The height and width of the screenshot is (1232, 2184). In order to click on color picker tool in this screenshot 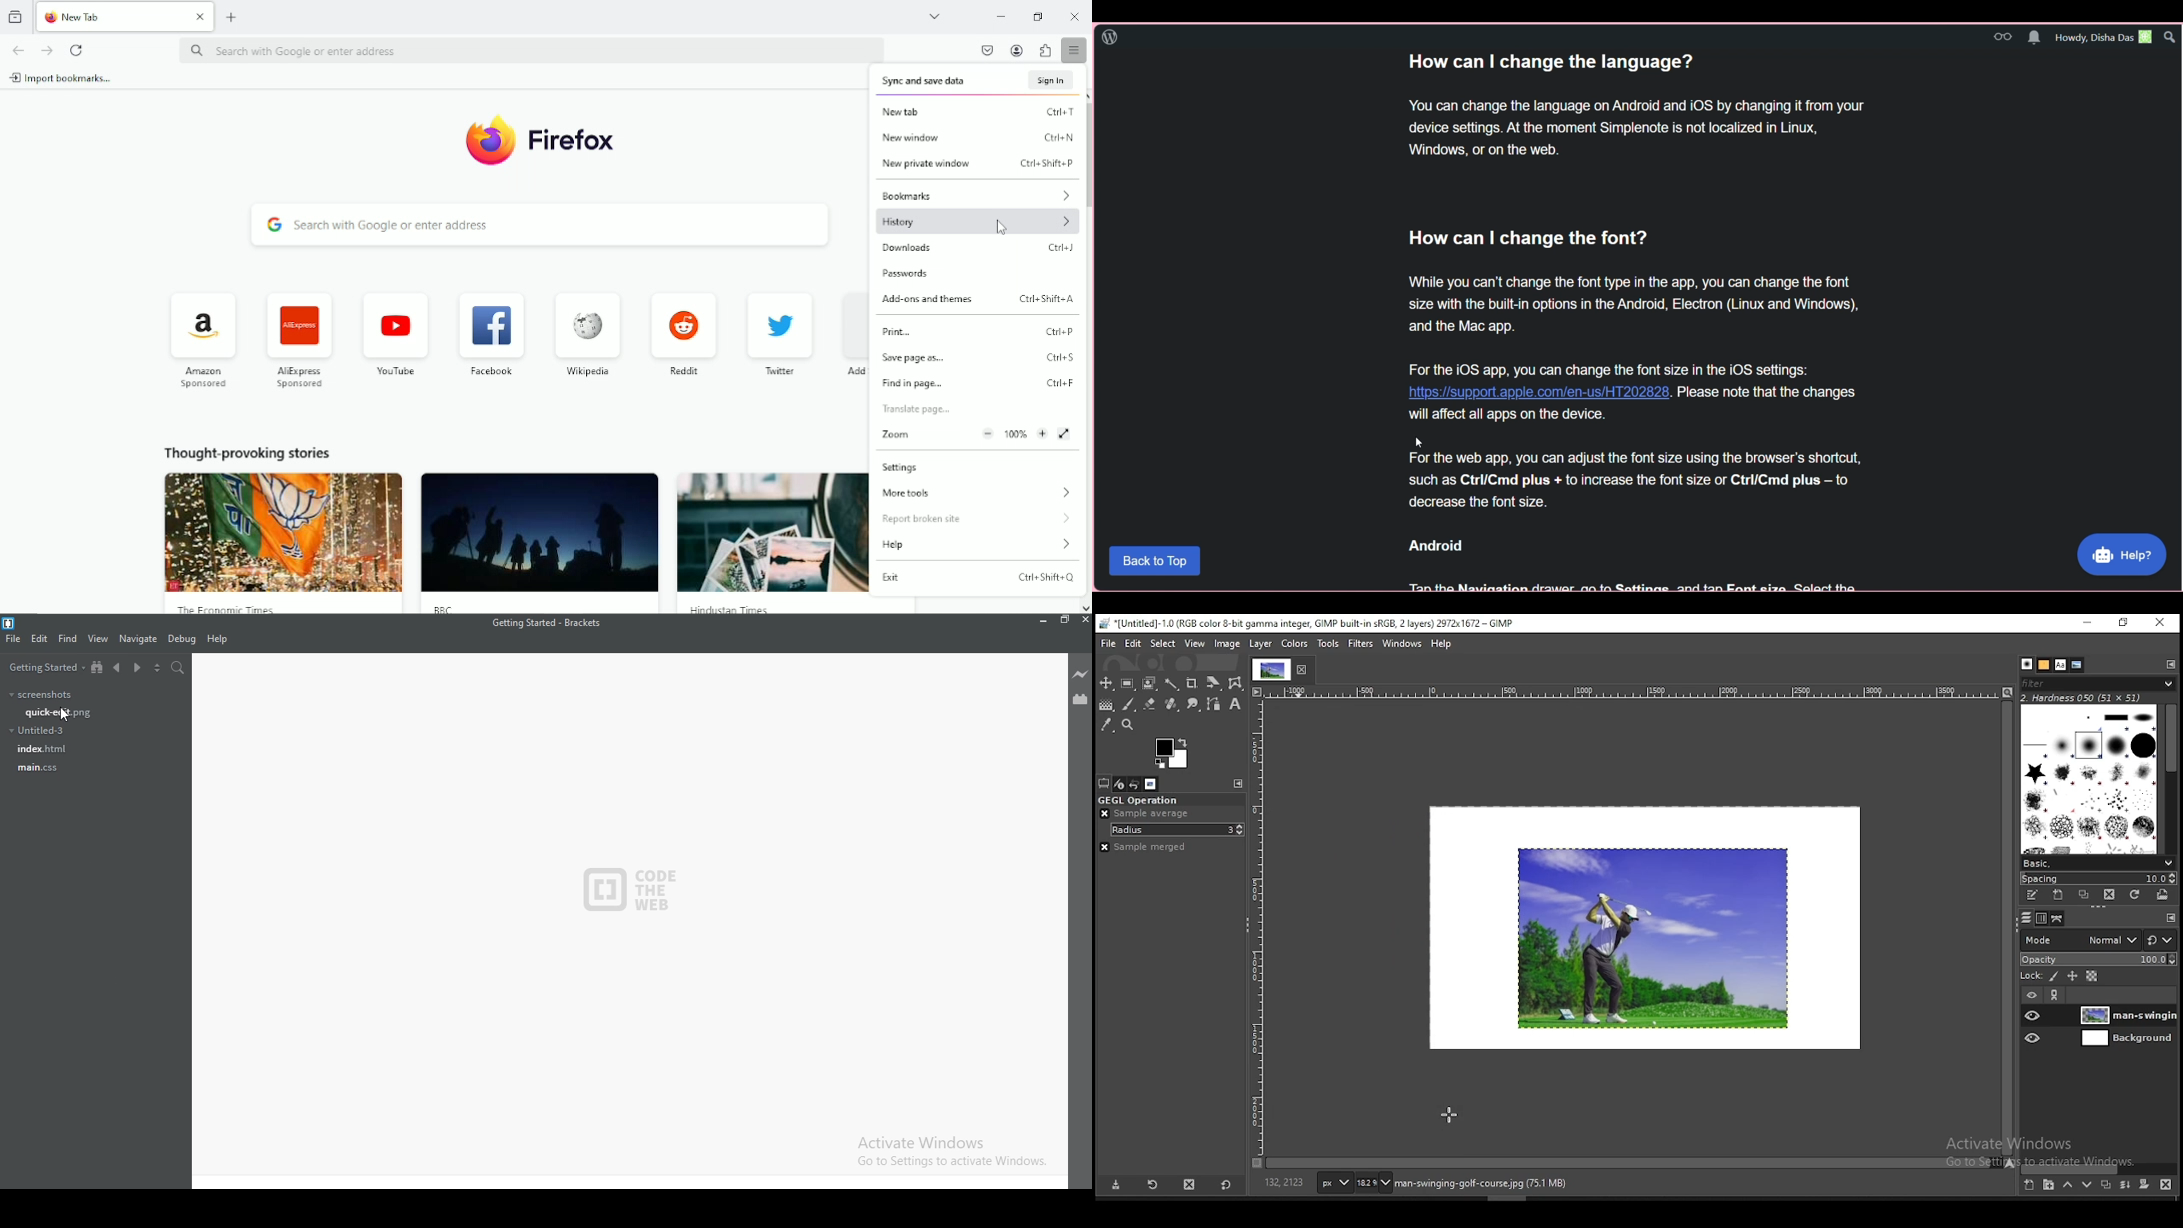, I will do `click(1107, 724)`.